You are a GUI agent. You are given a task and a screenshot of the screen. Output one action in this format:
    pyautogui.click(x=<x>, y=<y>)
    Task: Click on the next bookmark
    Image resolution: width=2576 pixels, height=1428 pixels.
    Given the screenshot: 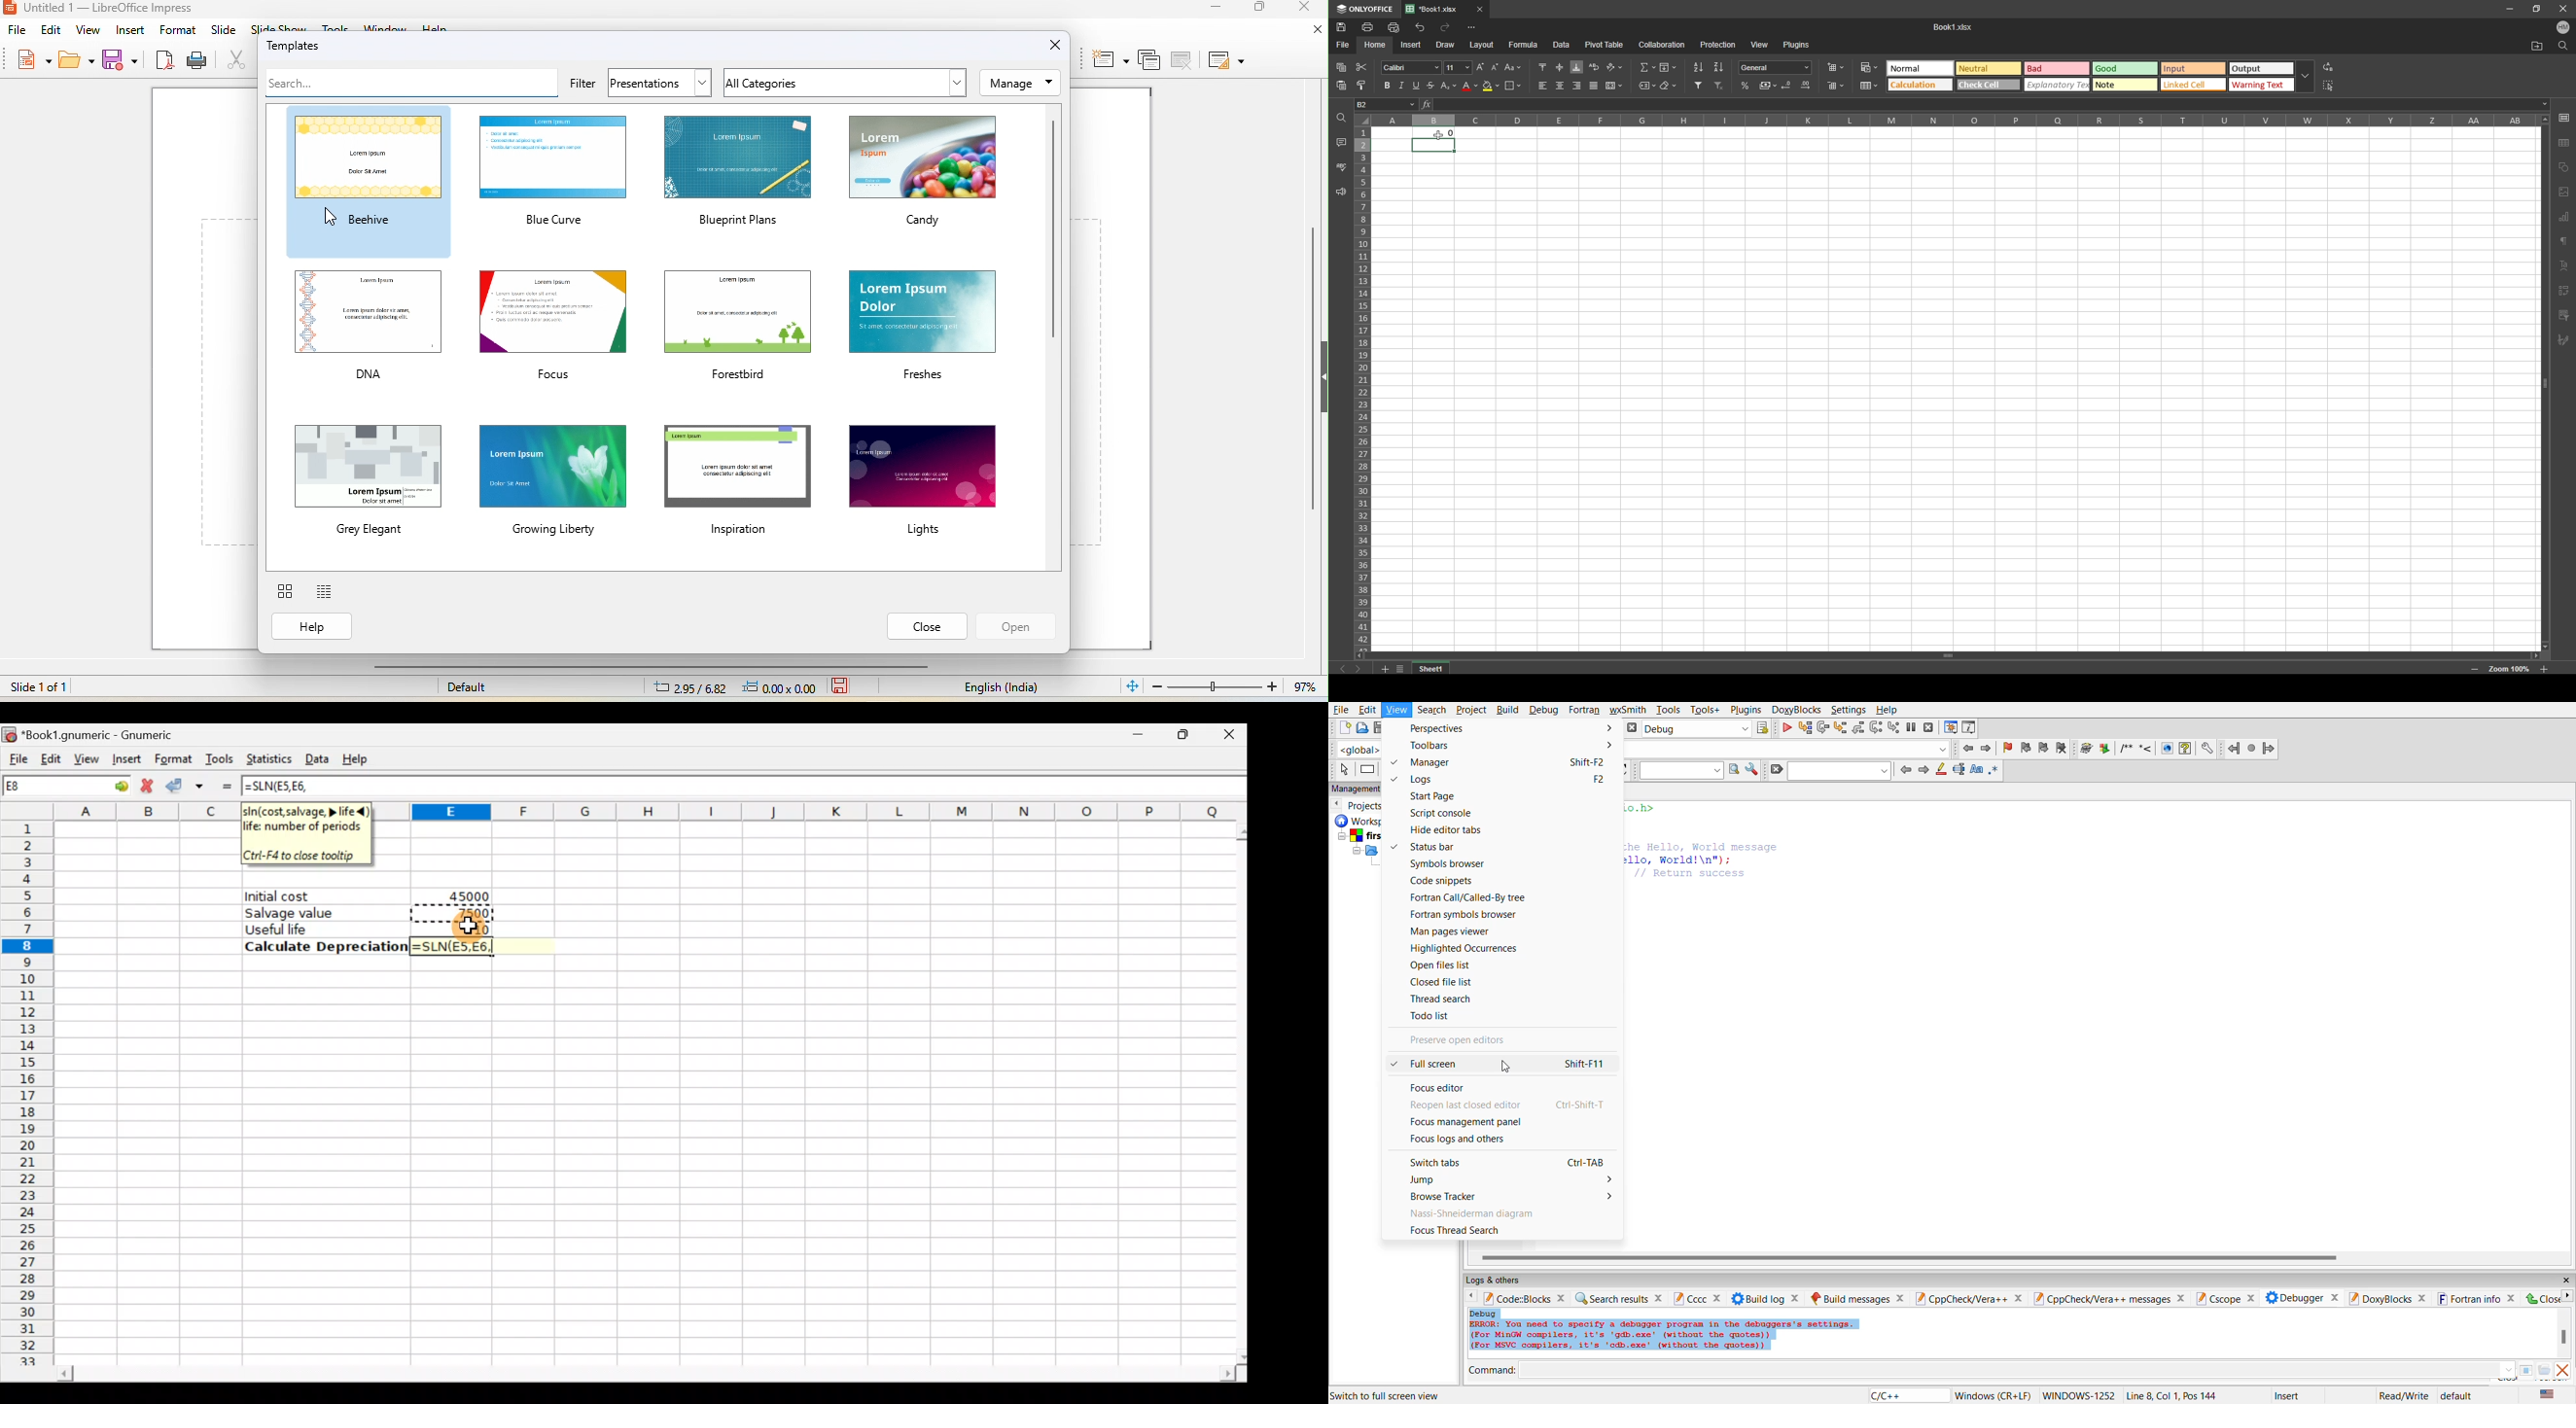 What is the action you would take?
    pyautogui.click(x=2045, y=749)
    